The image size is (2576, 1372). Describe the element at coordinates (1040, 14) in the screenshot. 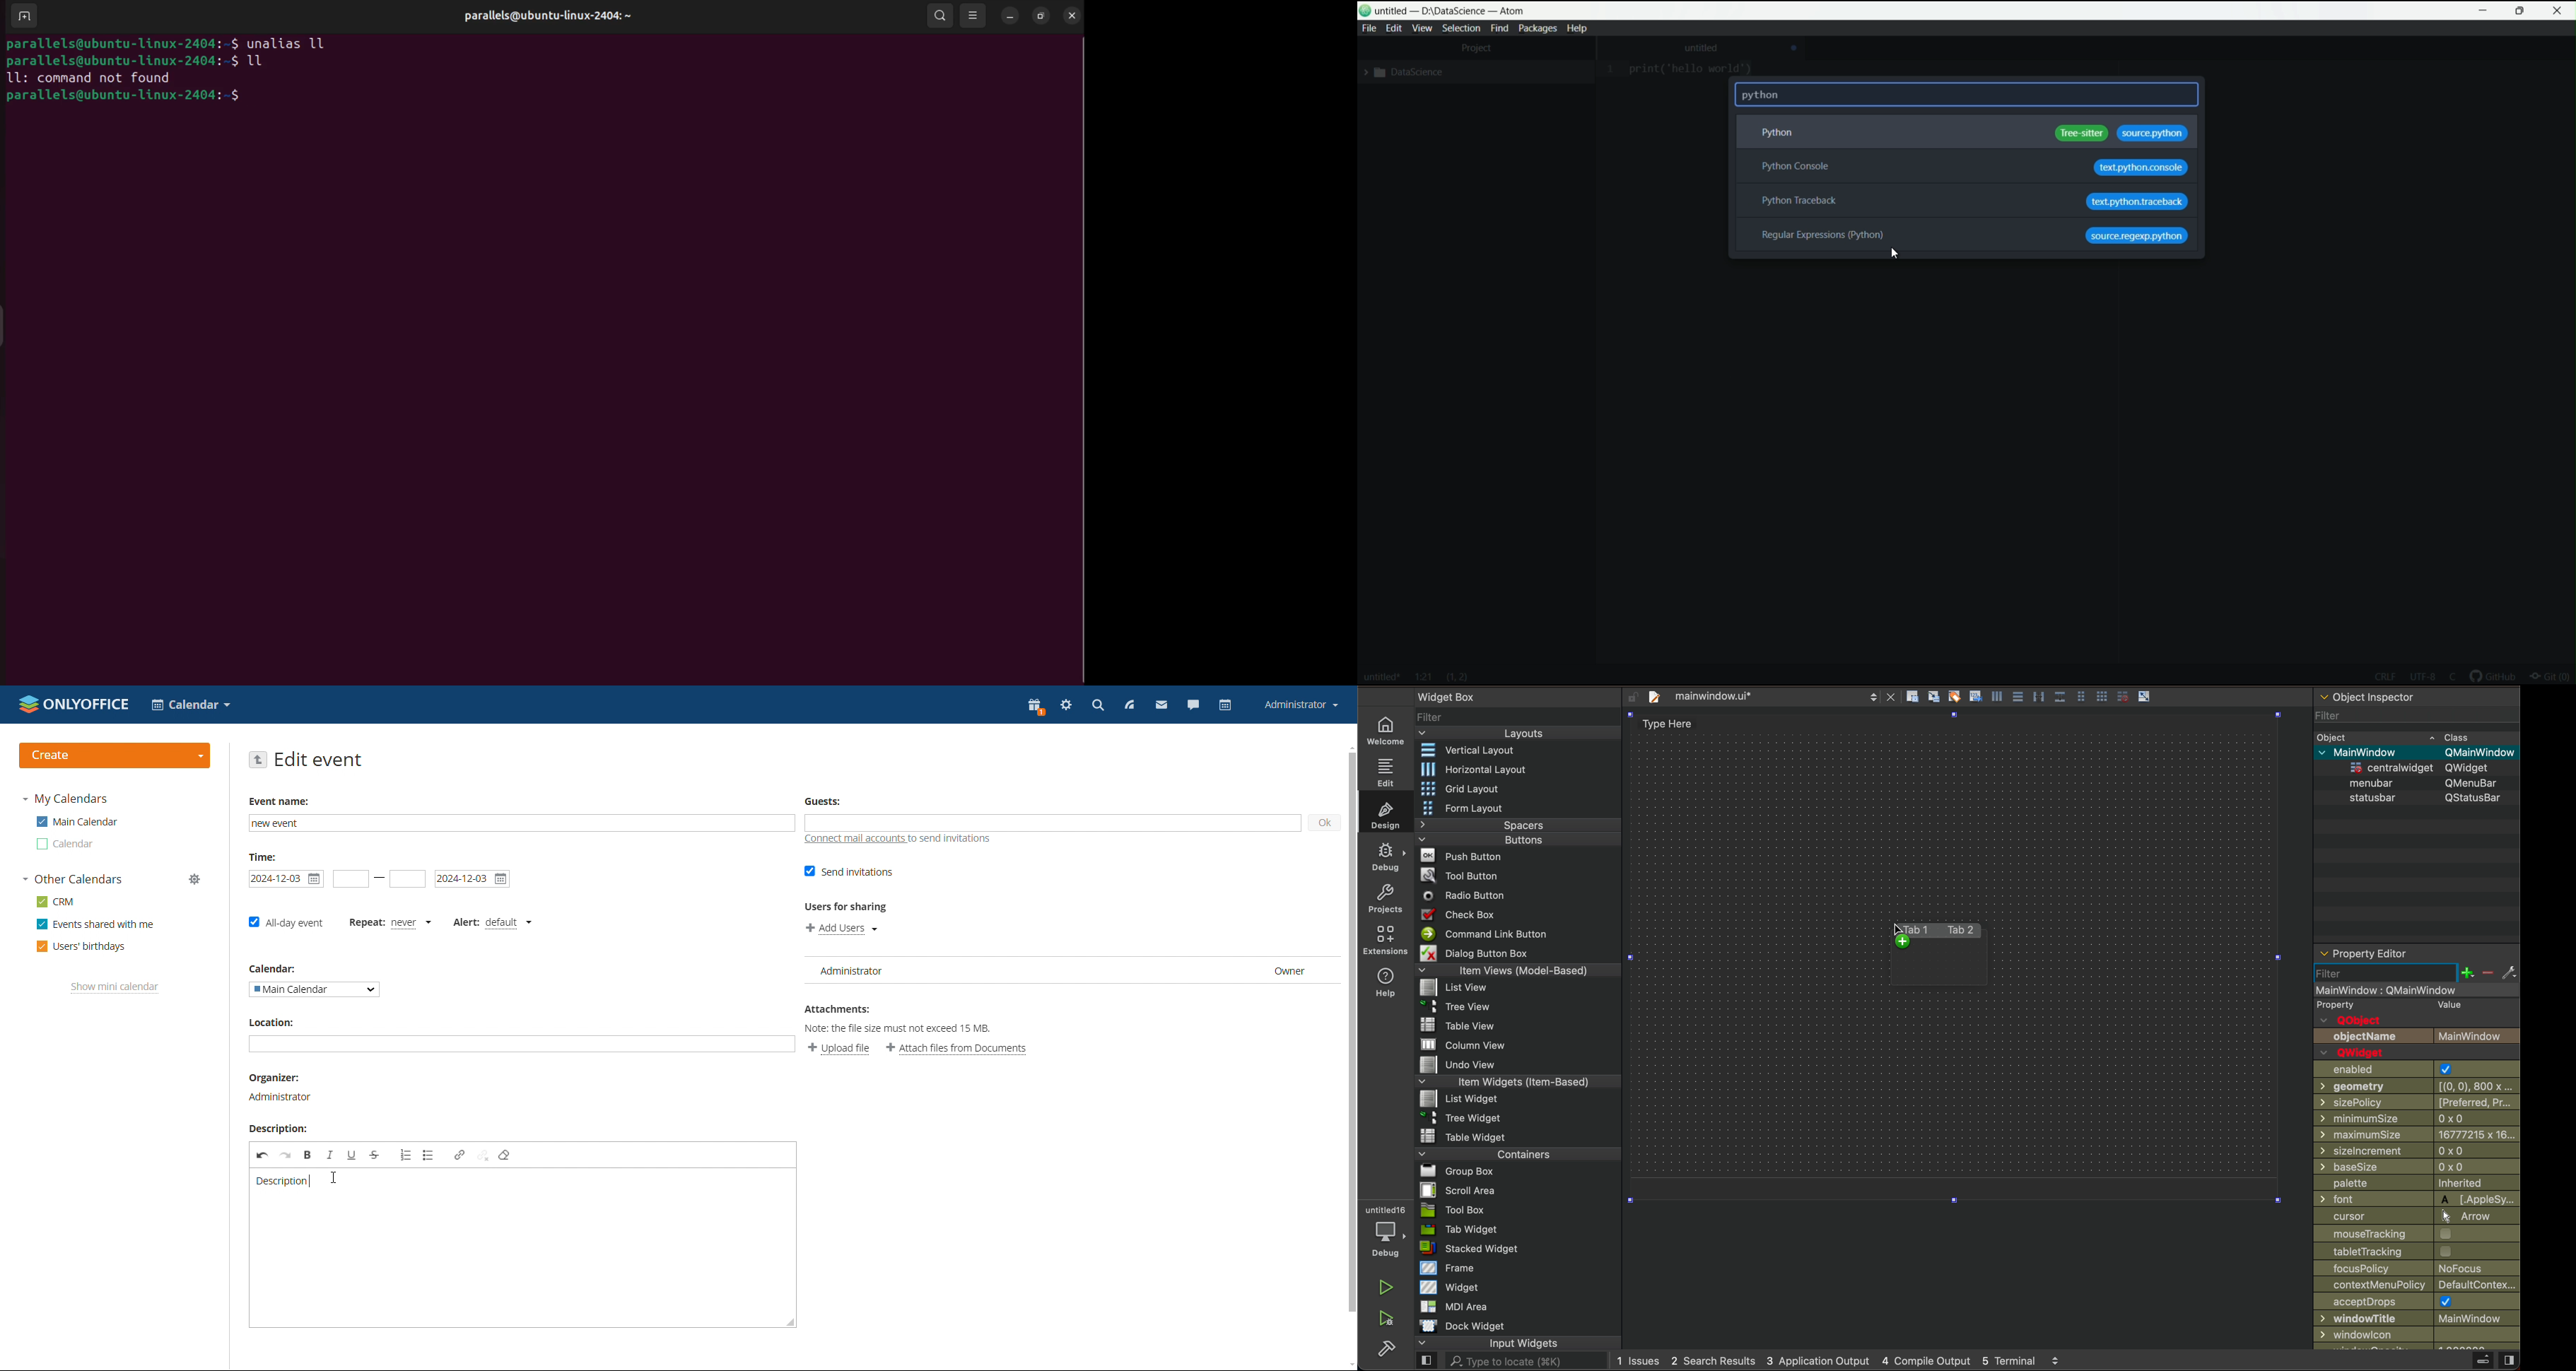

I see `resize` at that location.